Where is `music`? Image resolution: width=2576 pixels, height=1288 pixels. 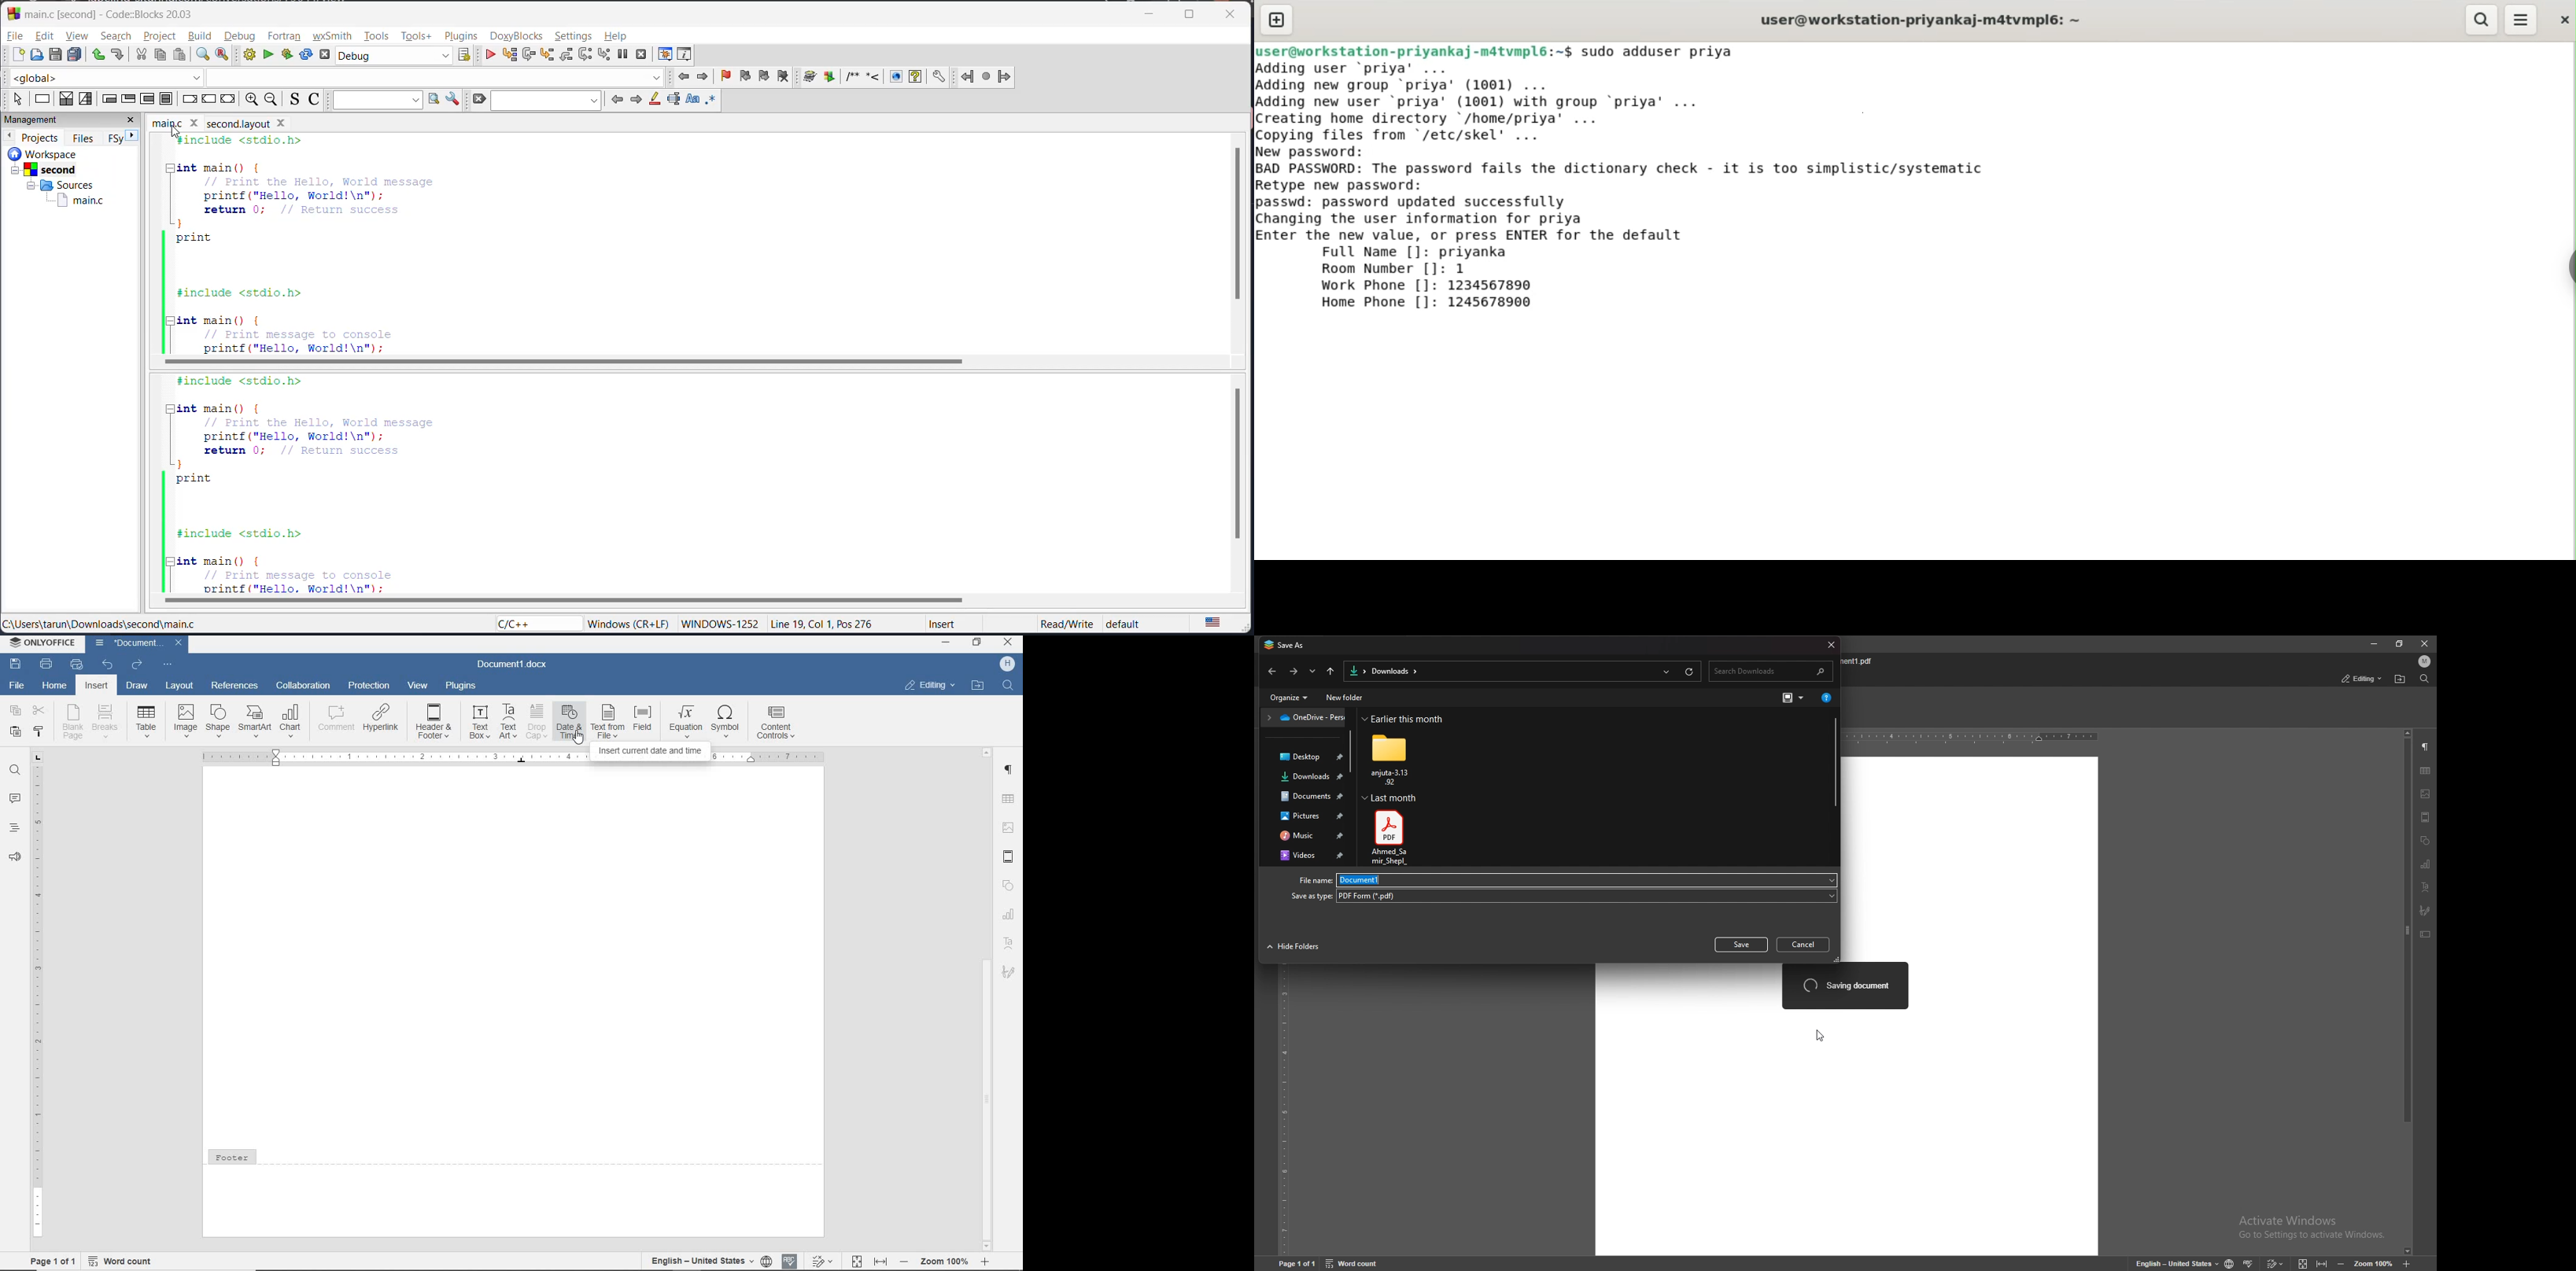
music is located at coordinates (1307, 836).